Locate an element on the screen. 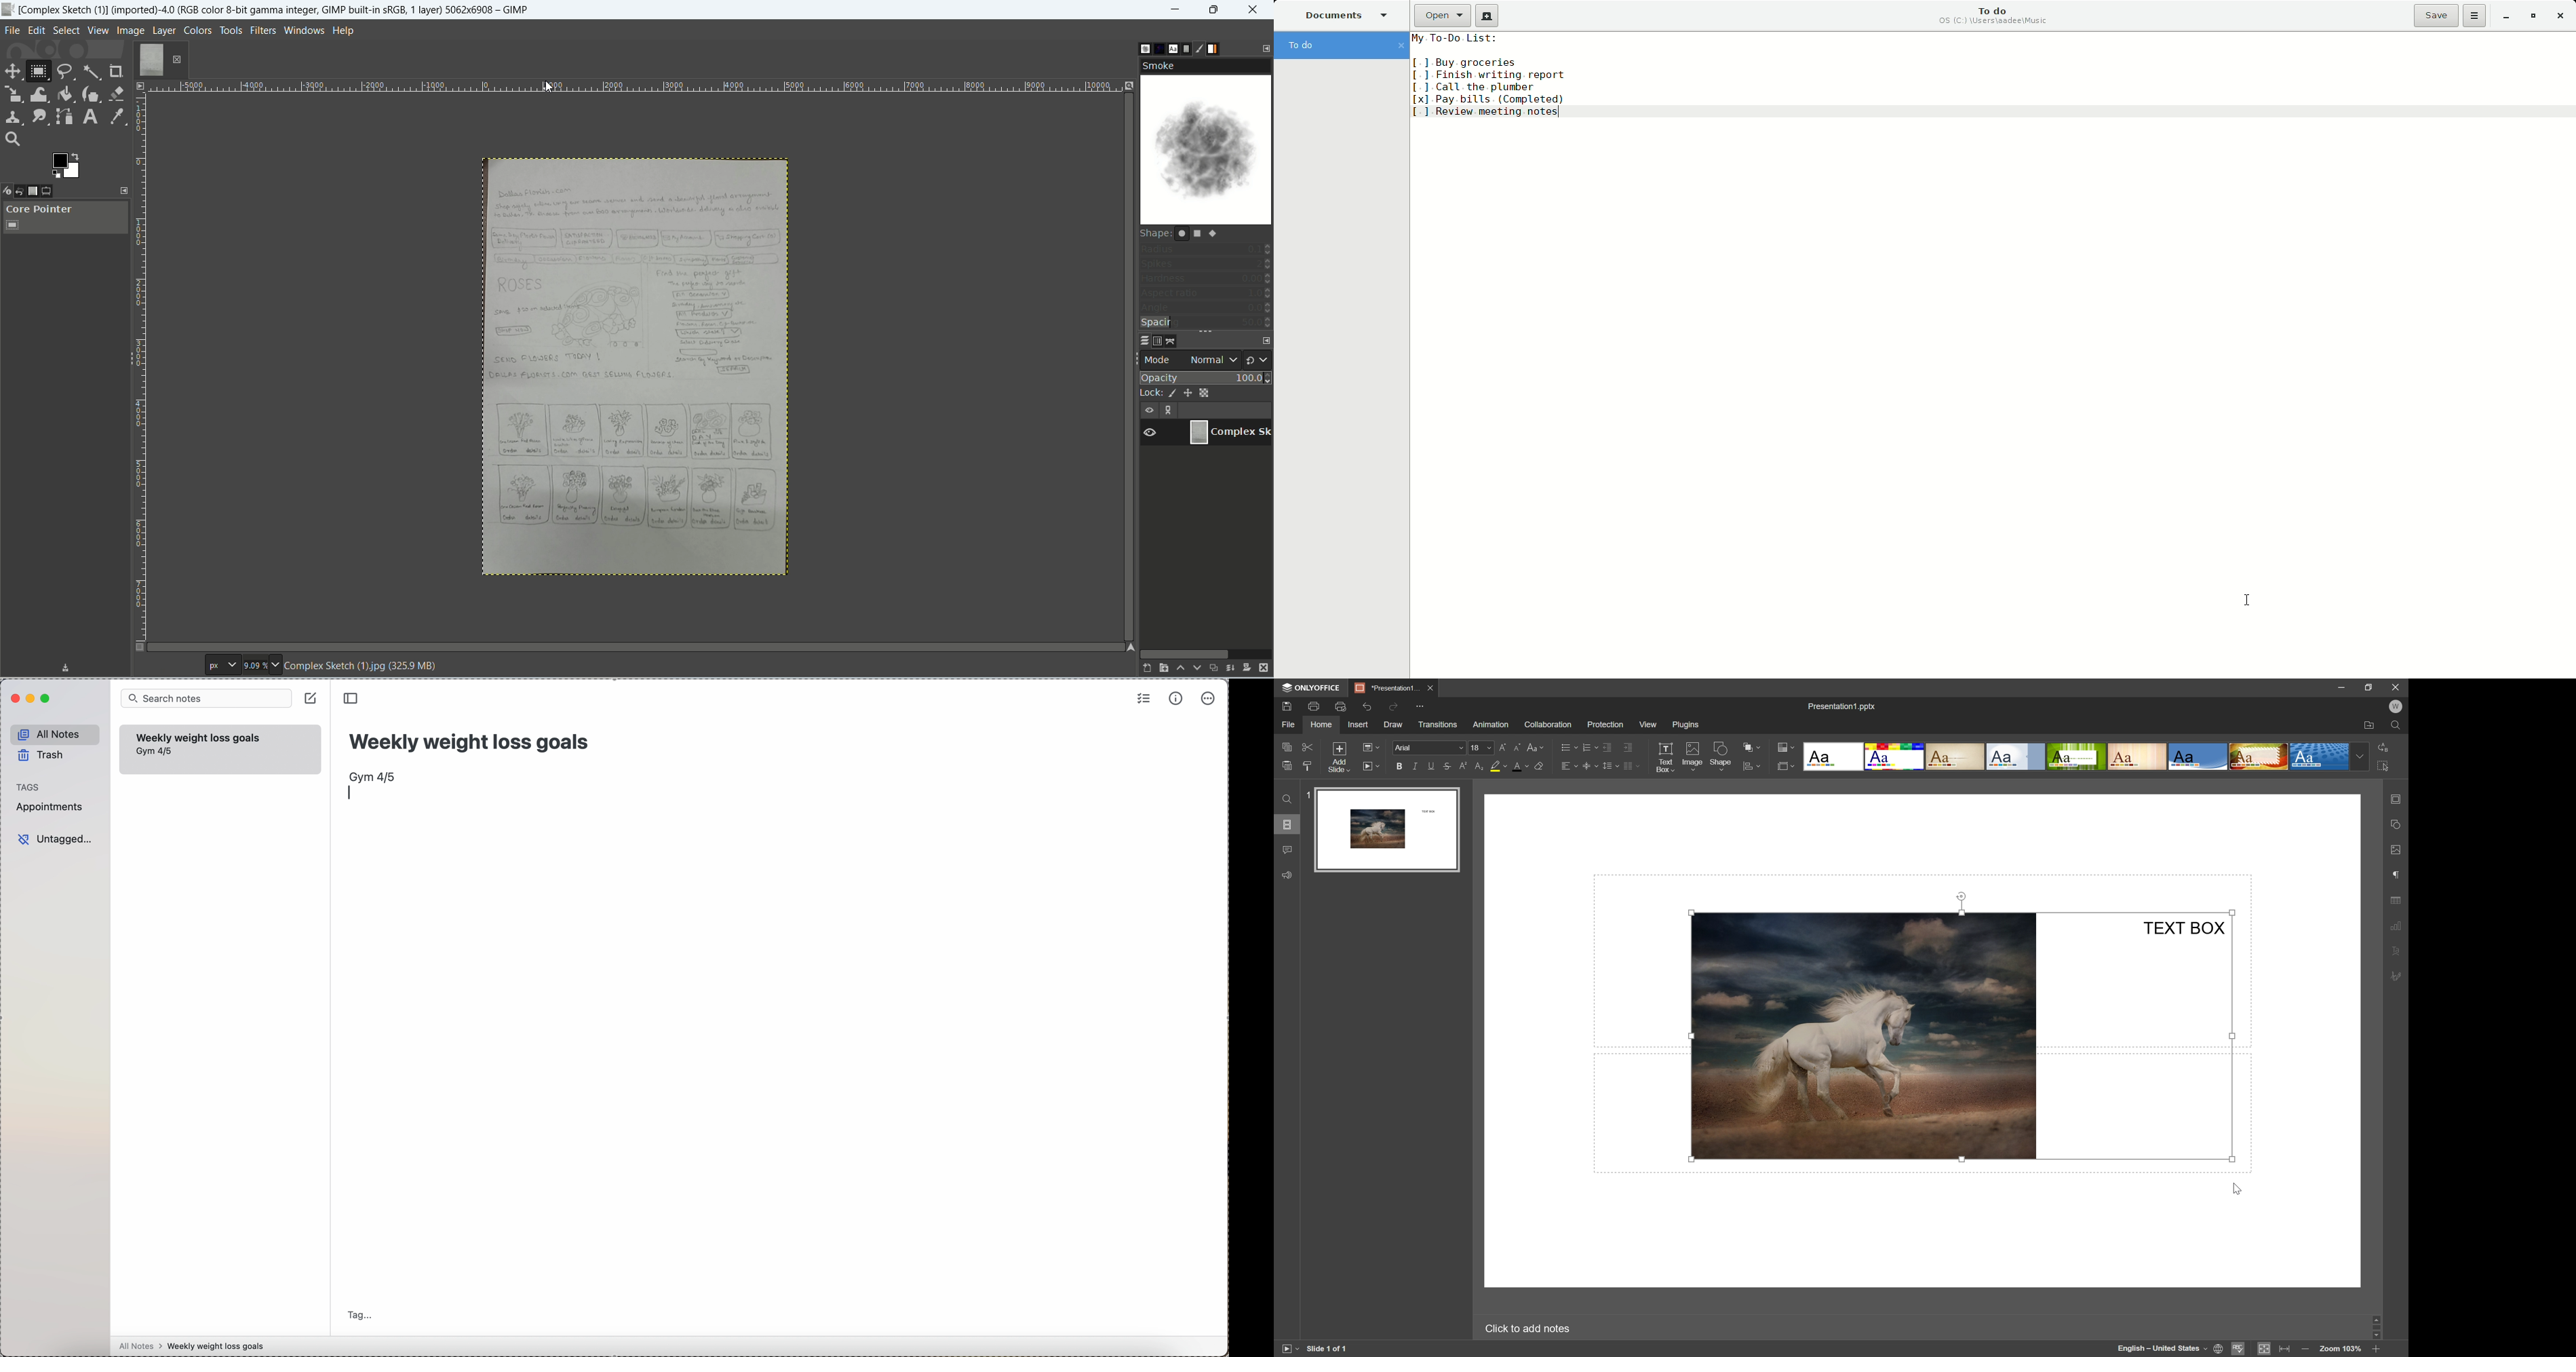 The width and height of the screenshot is (2576, 1372). scale tool is located at coordinates (14, 95).